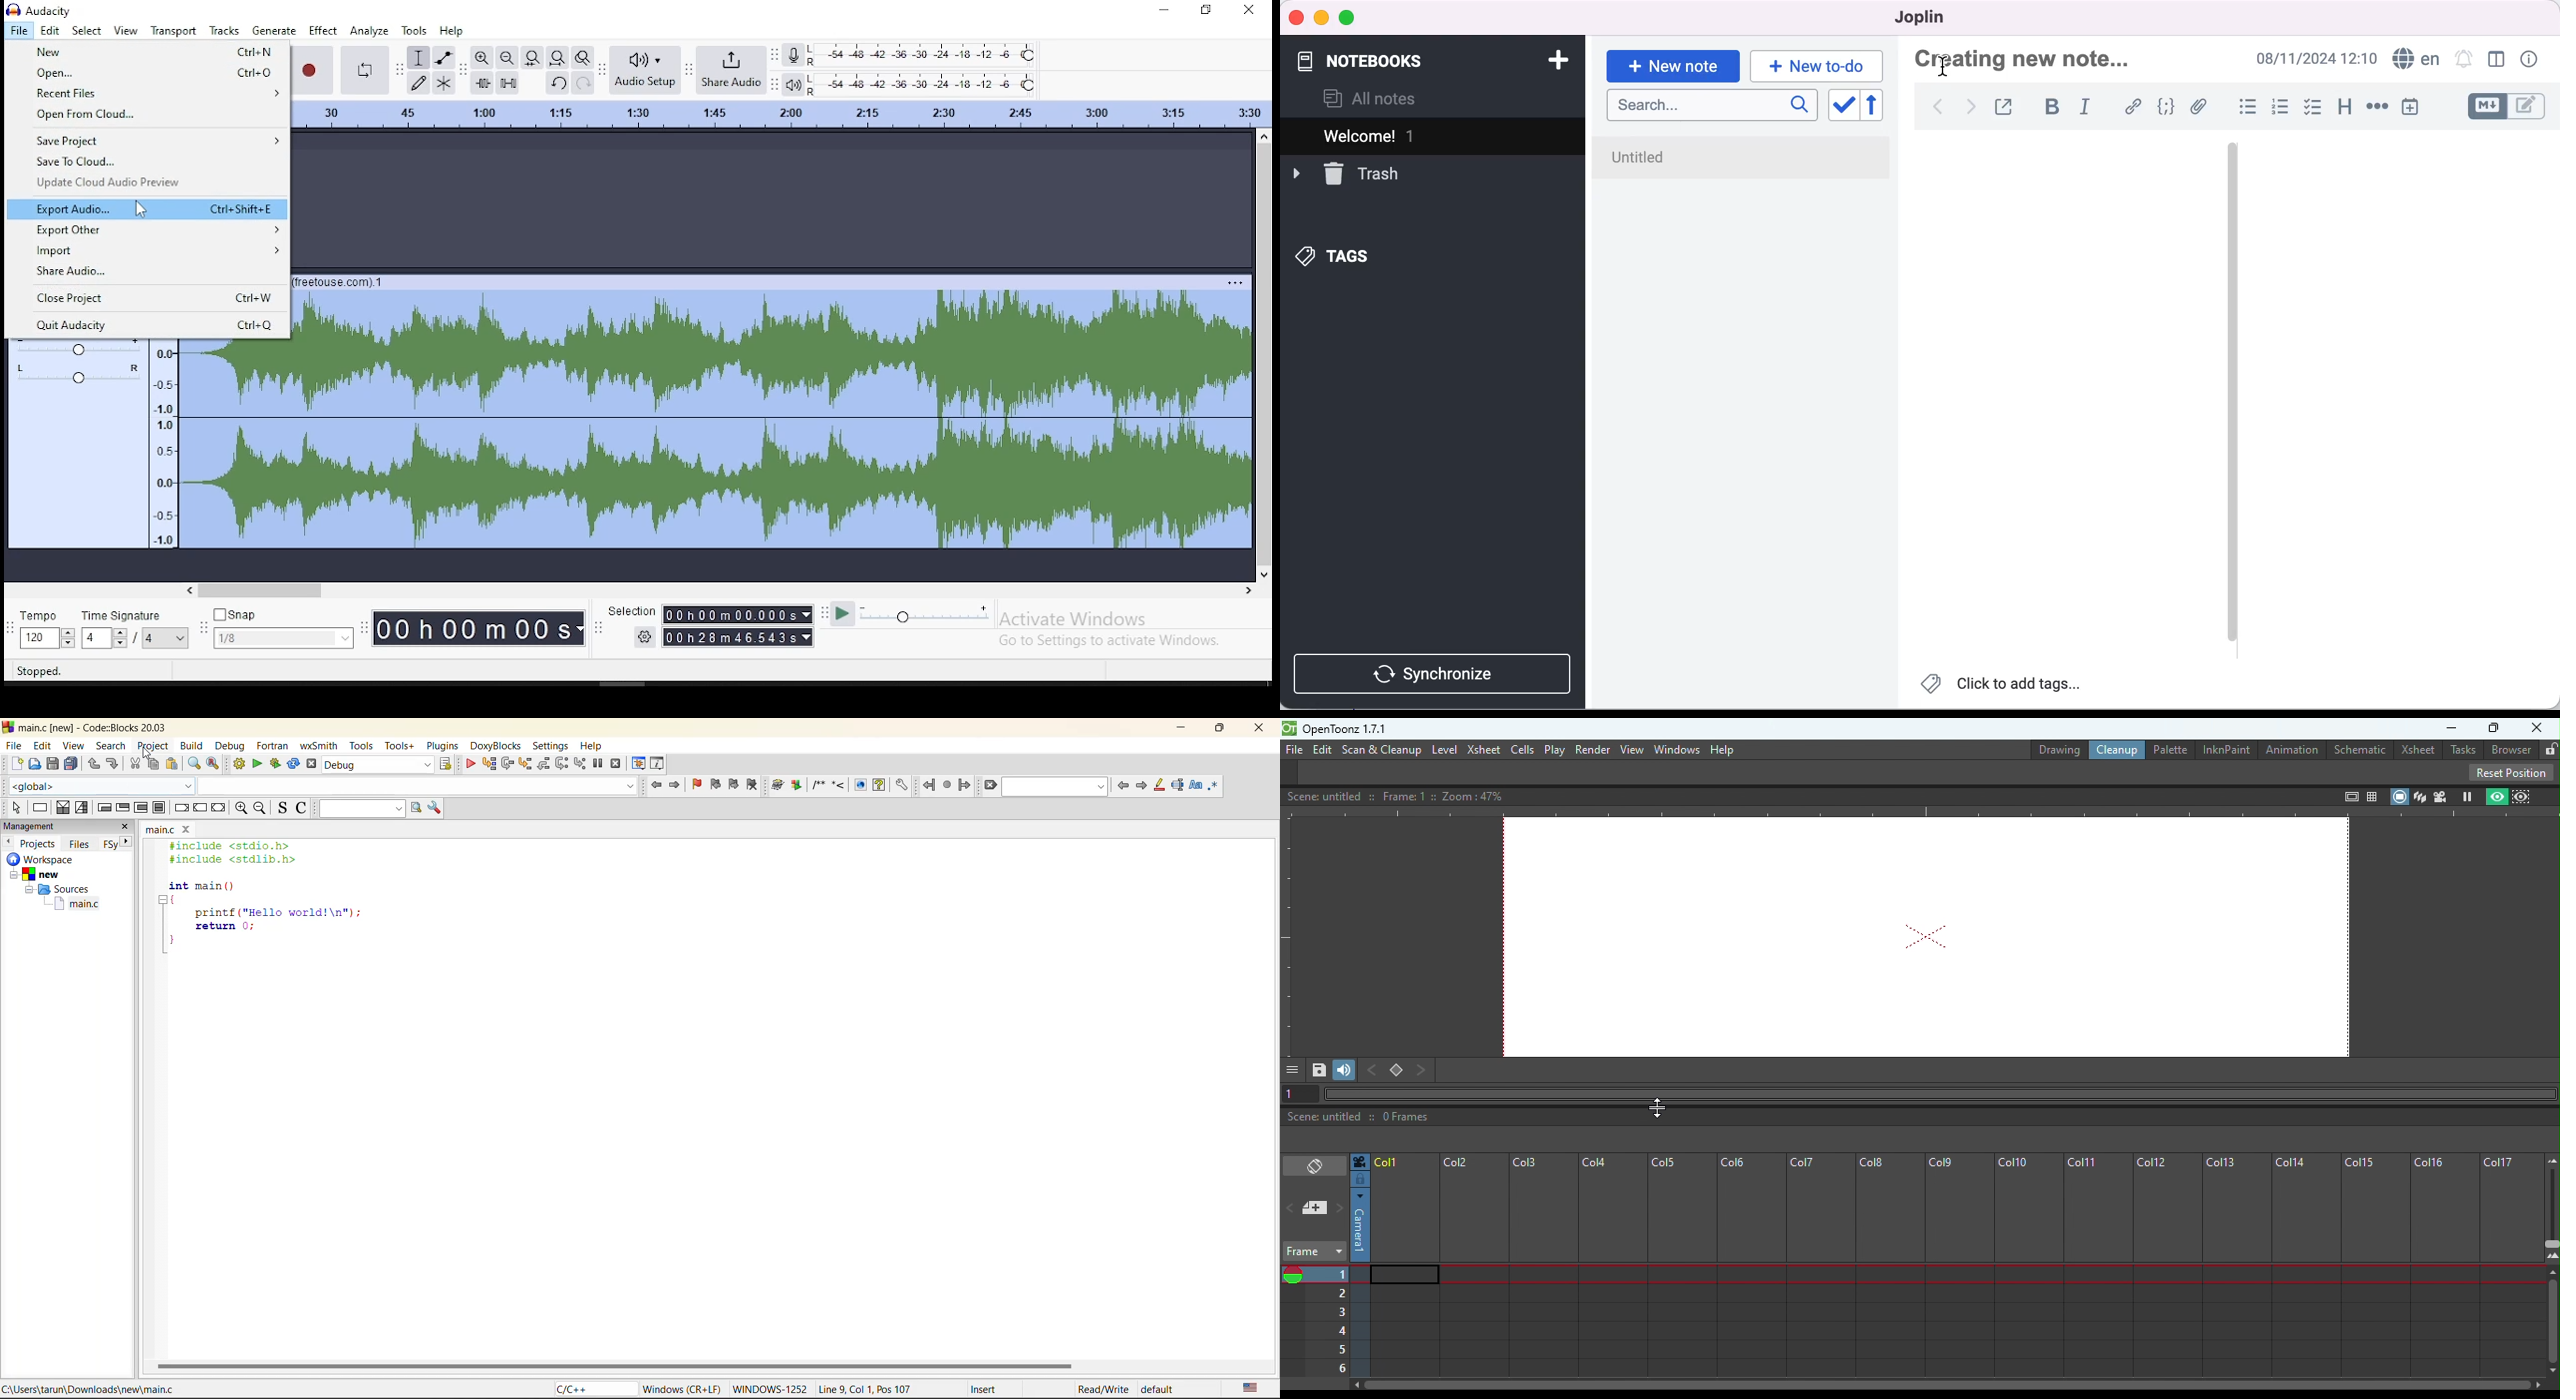 The image size is (2576, 1400). Describe the element at coordinates (152, 94) in the screenshot. I see `recent files` at that location.